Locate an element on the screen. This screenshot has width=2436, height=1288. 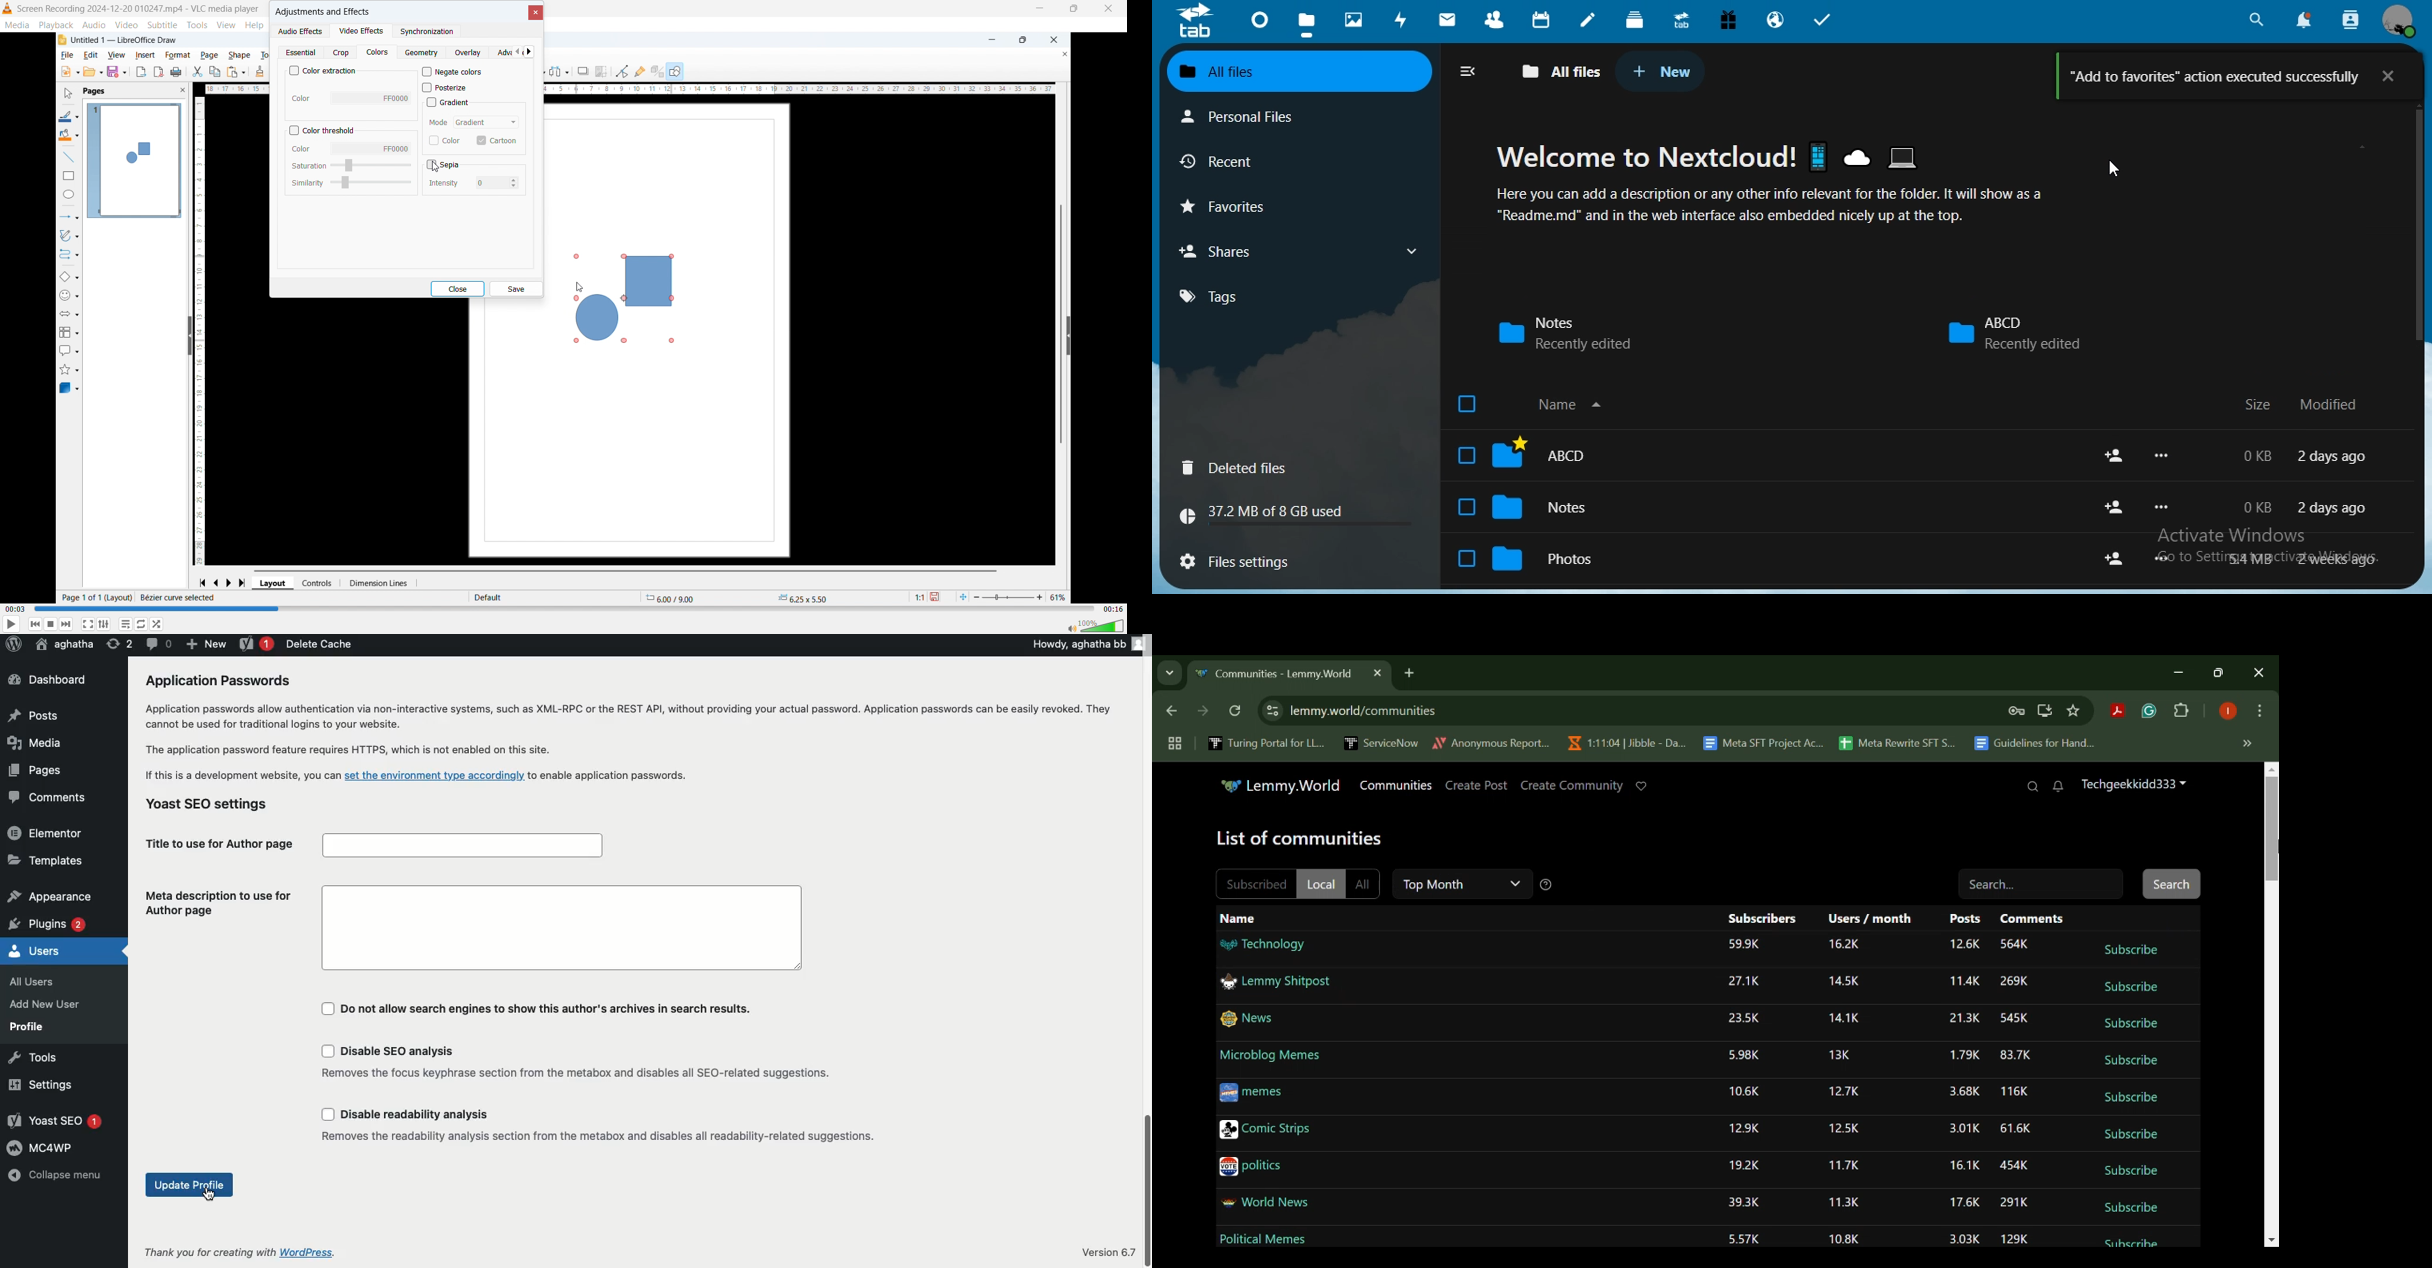
politics is located at coordinates (1252, 1168).